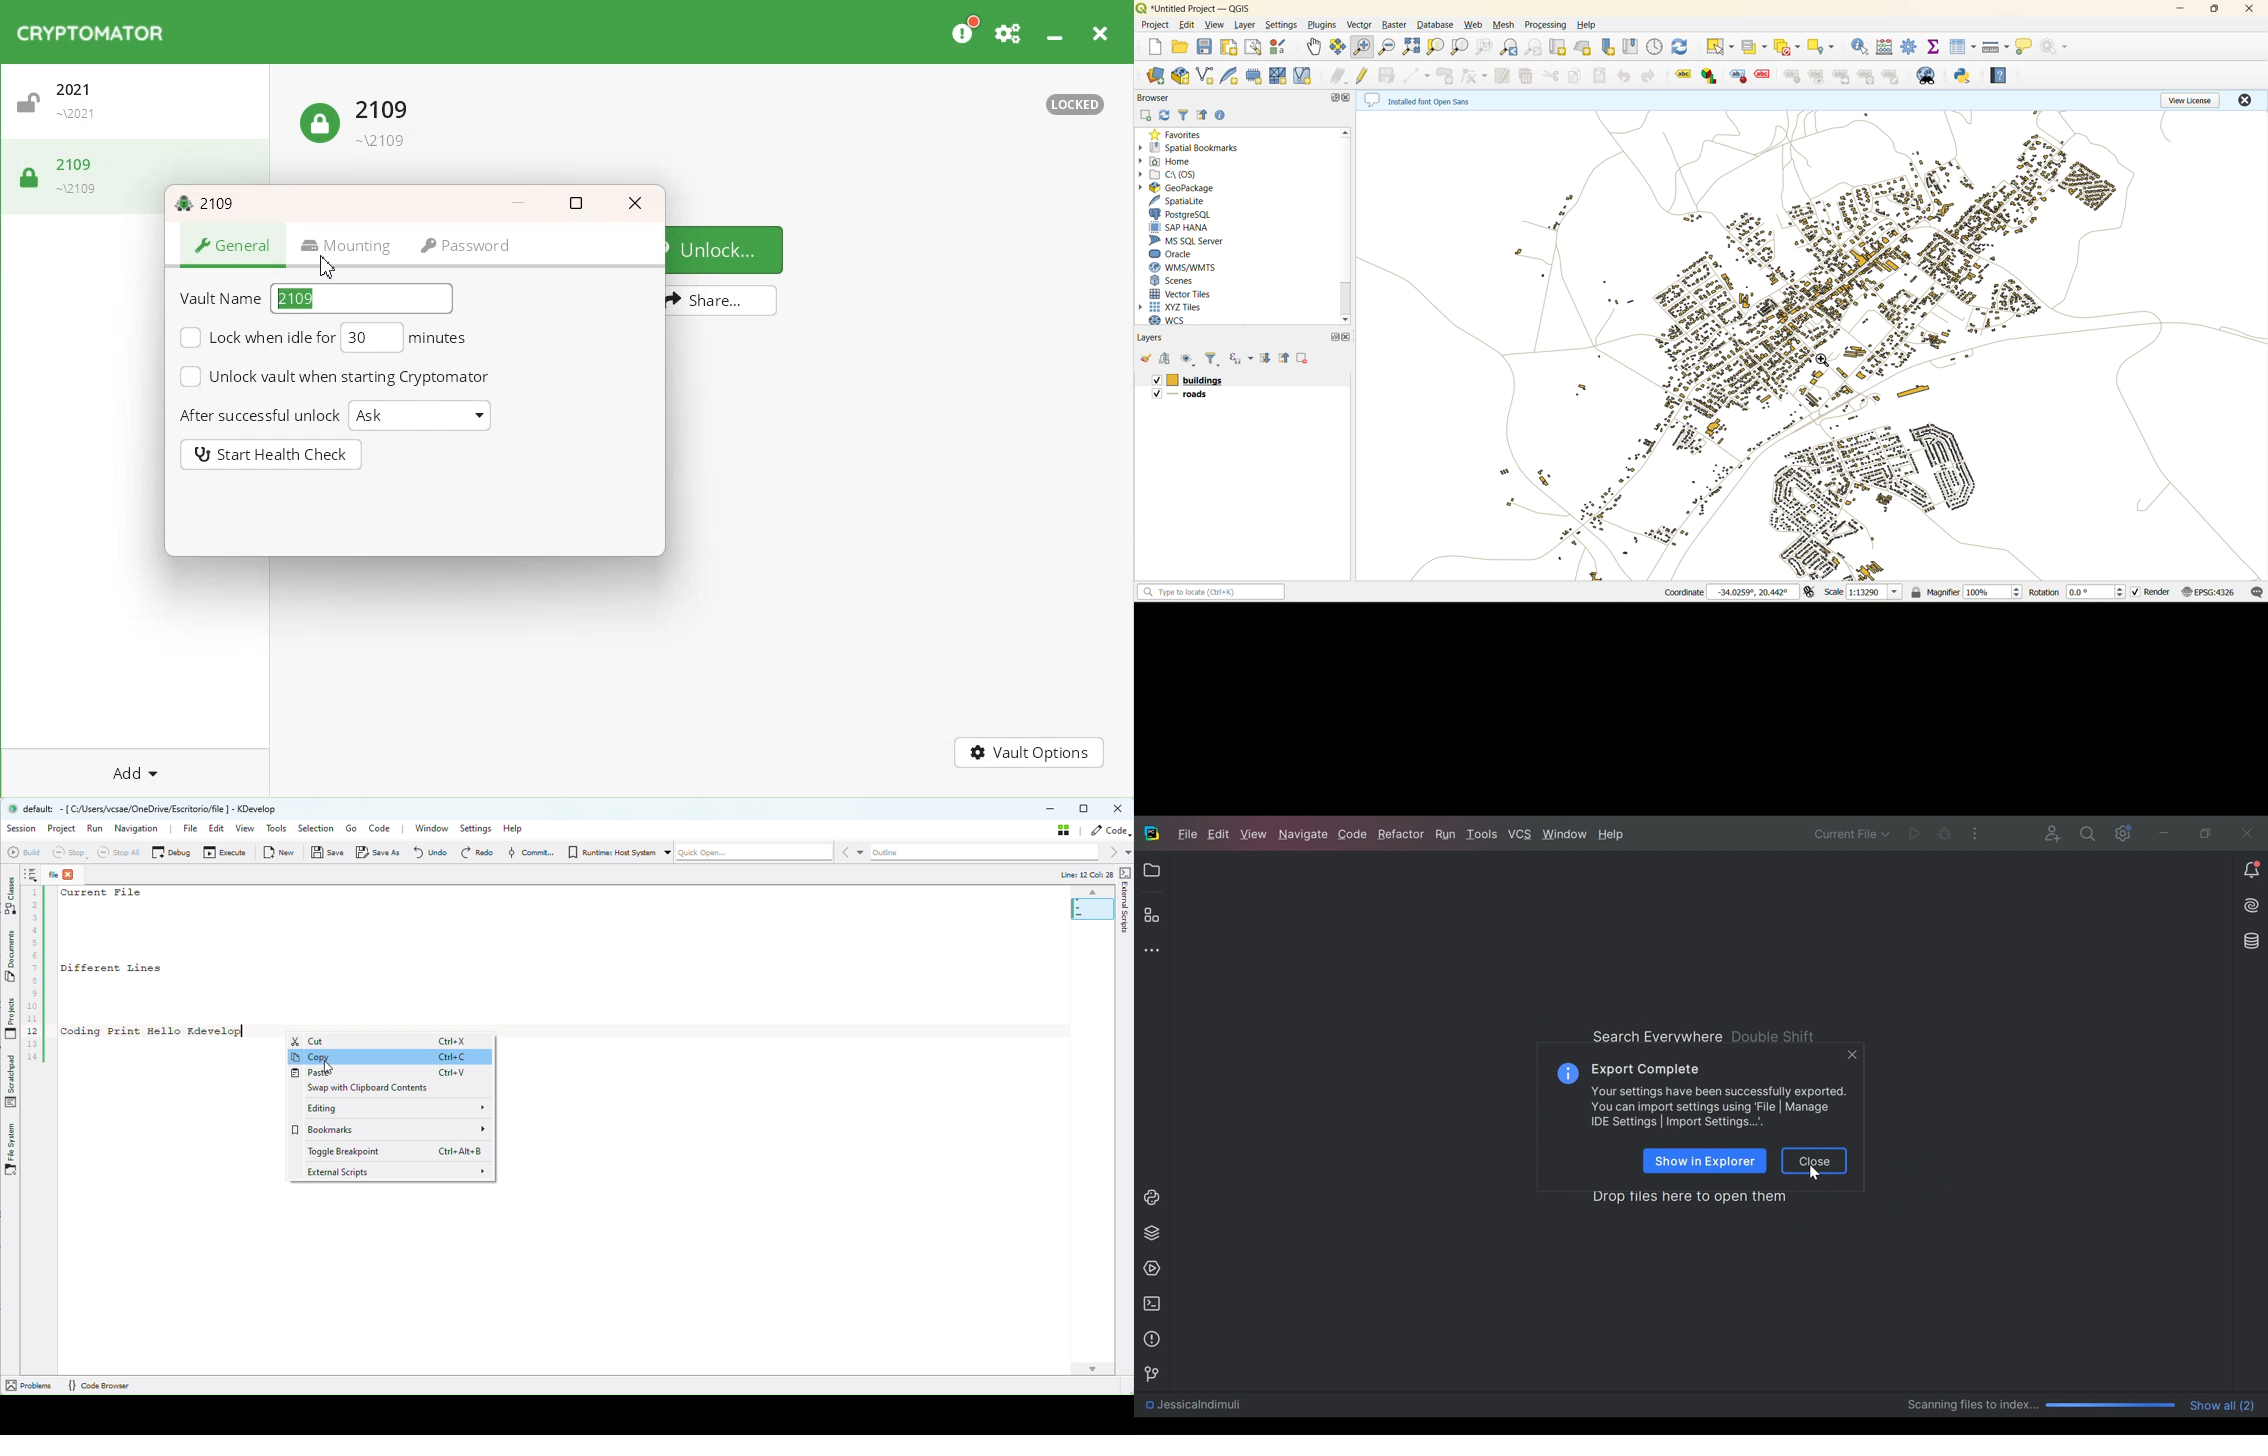 The height and width of the screenshot is (1456, 2268). I want to click on Notes, so click(33, 875).